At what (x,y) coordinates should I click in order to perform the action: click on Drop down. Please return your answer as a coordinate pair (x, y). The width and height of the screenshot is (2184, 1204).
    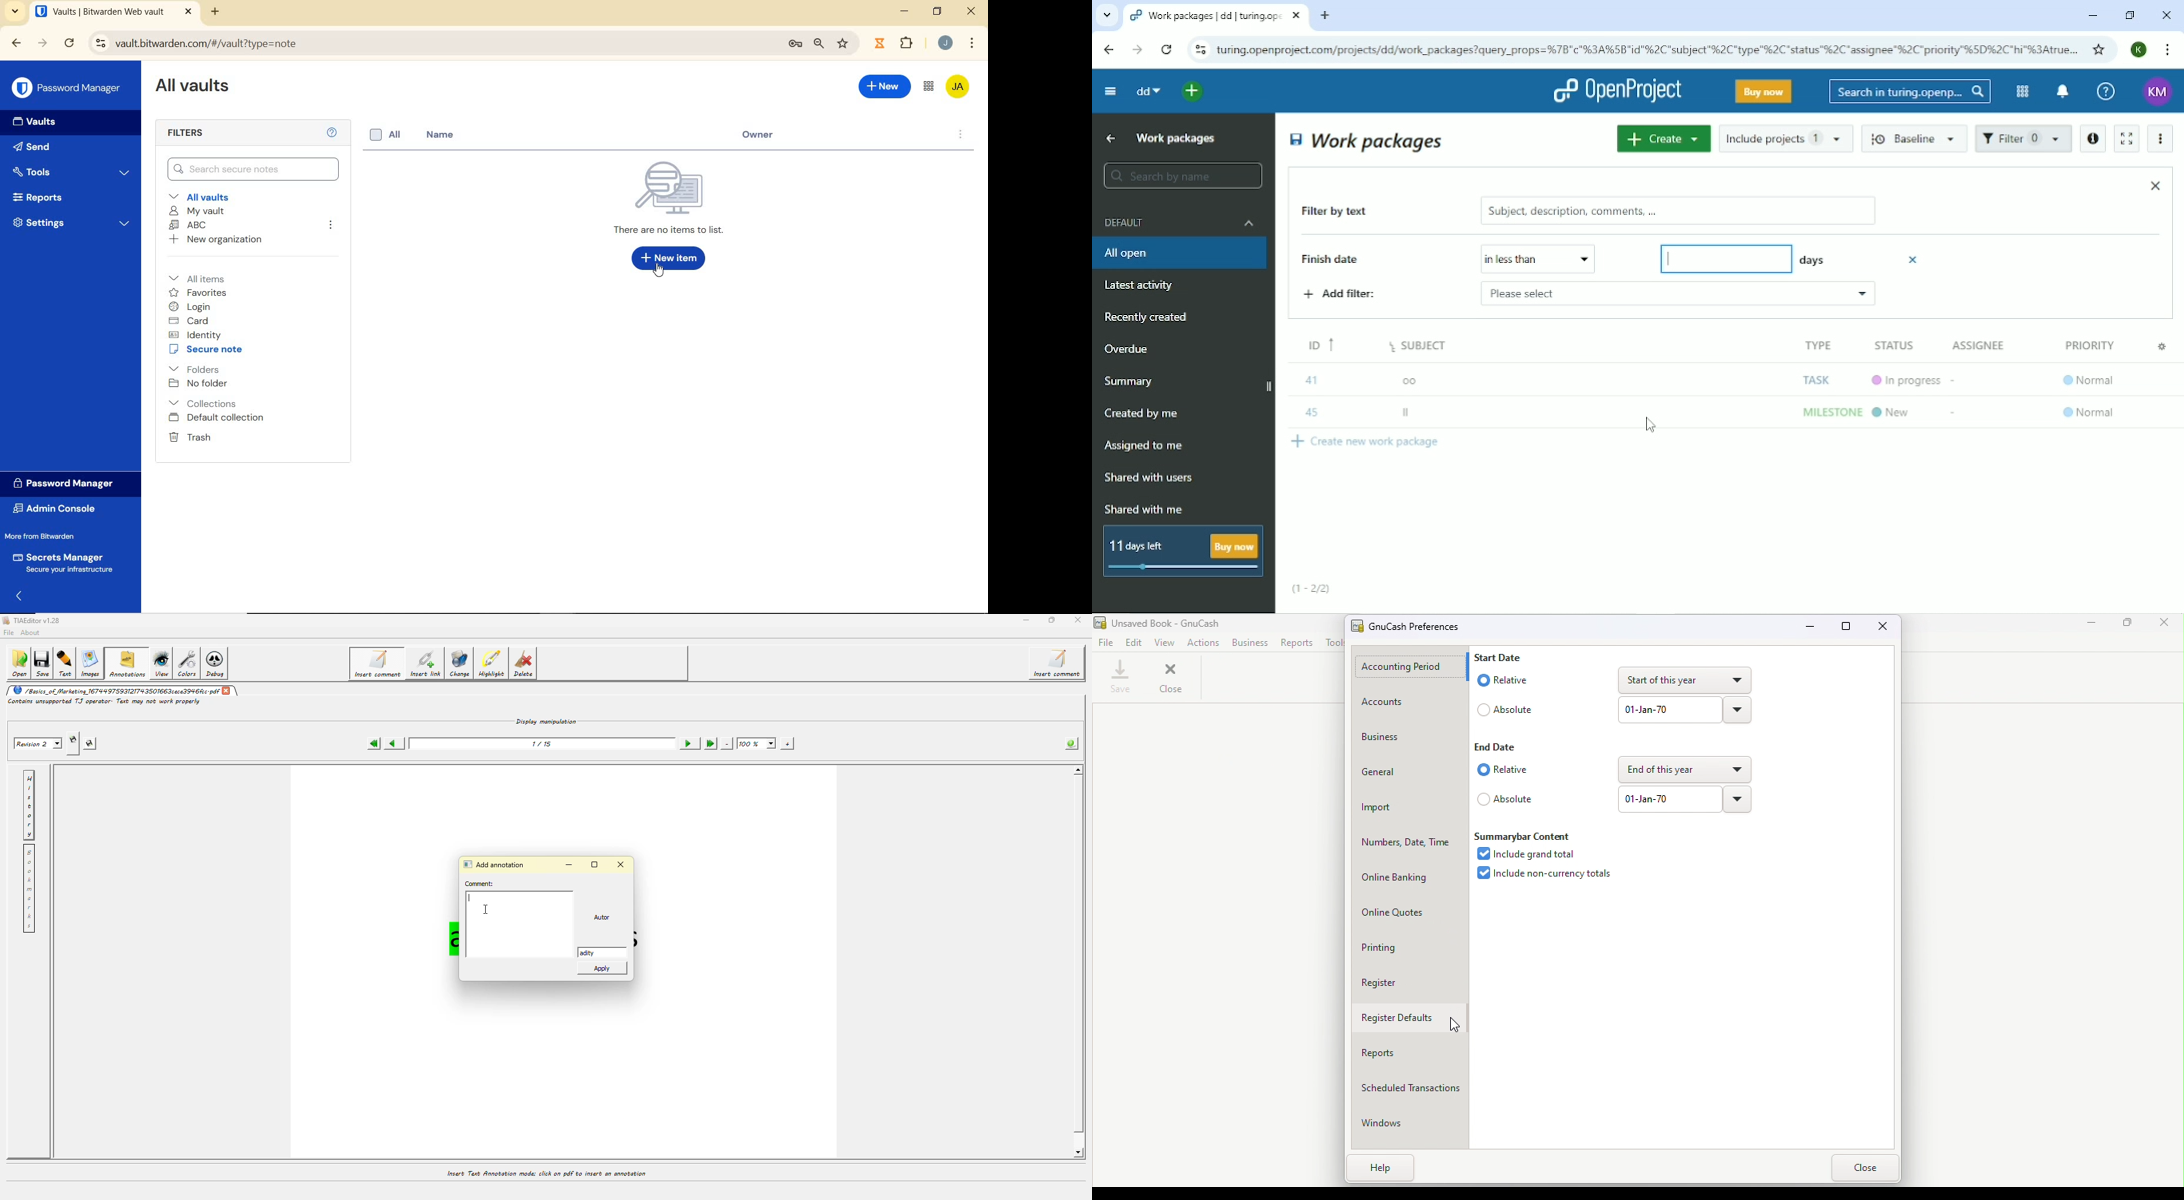
    Looking at the image, I should click on (1685, 680).